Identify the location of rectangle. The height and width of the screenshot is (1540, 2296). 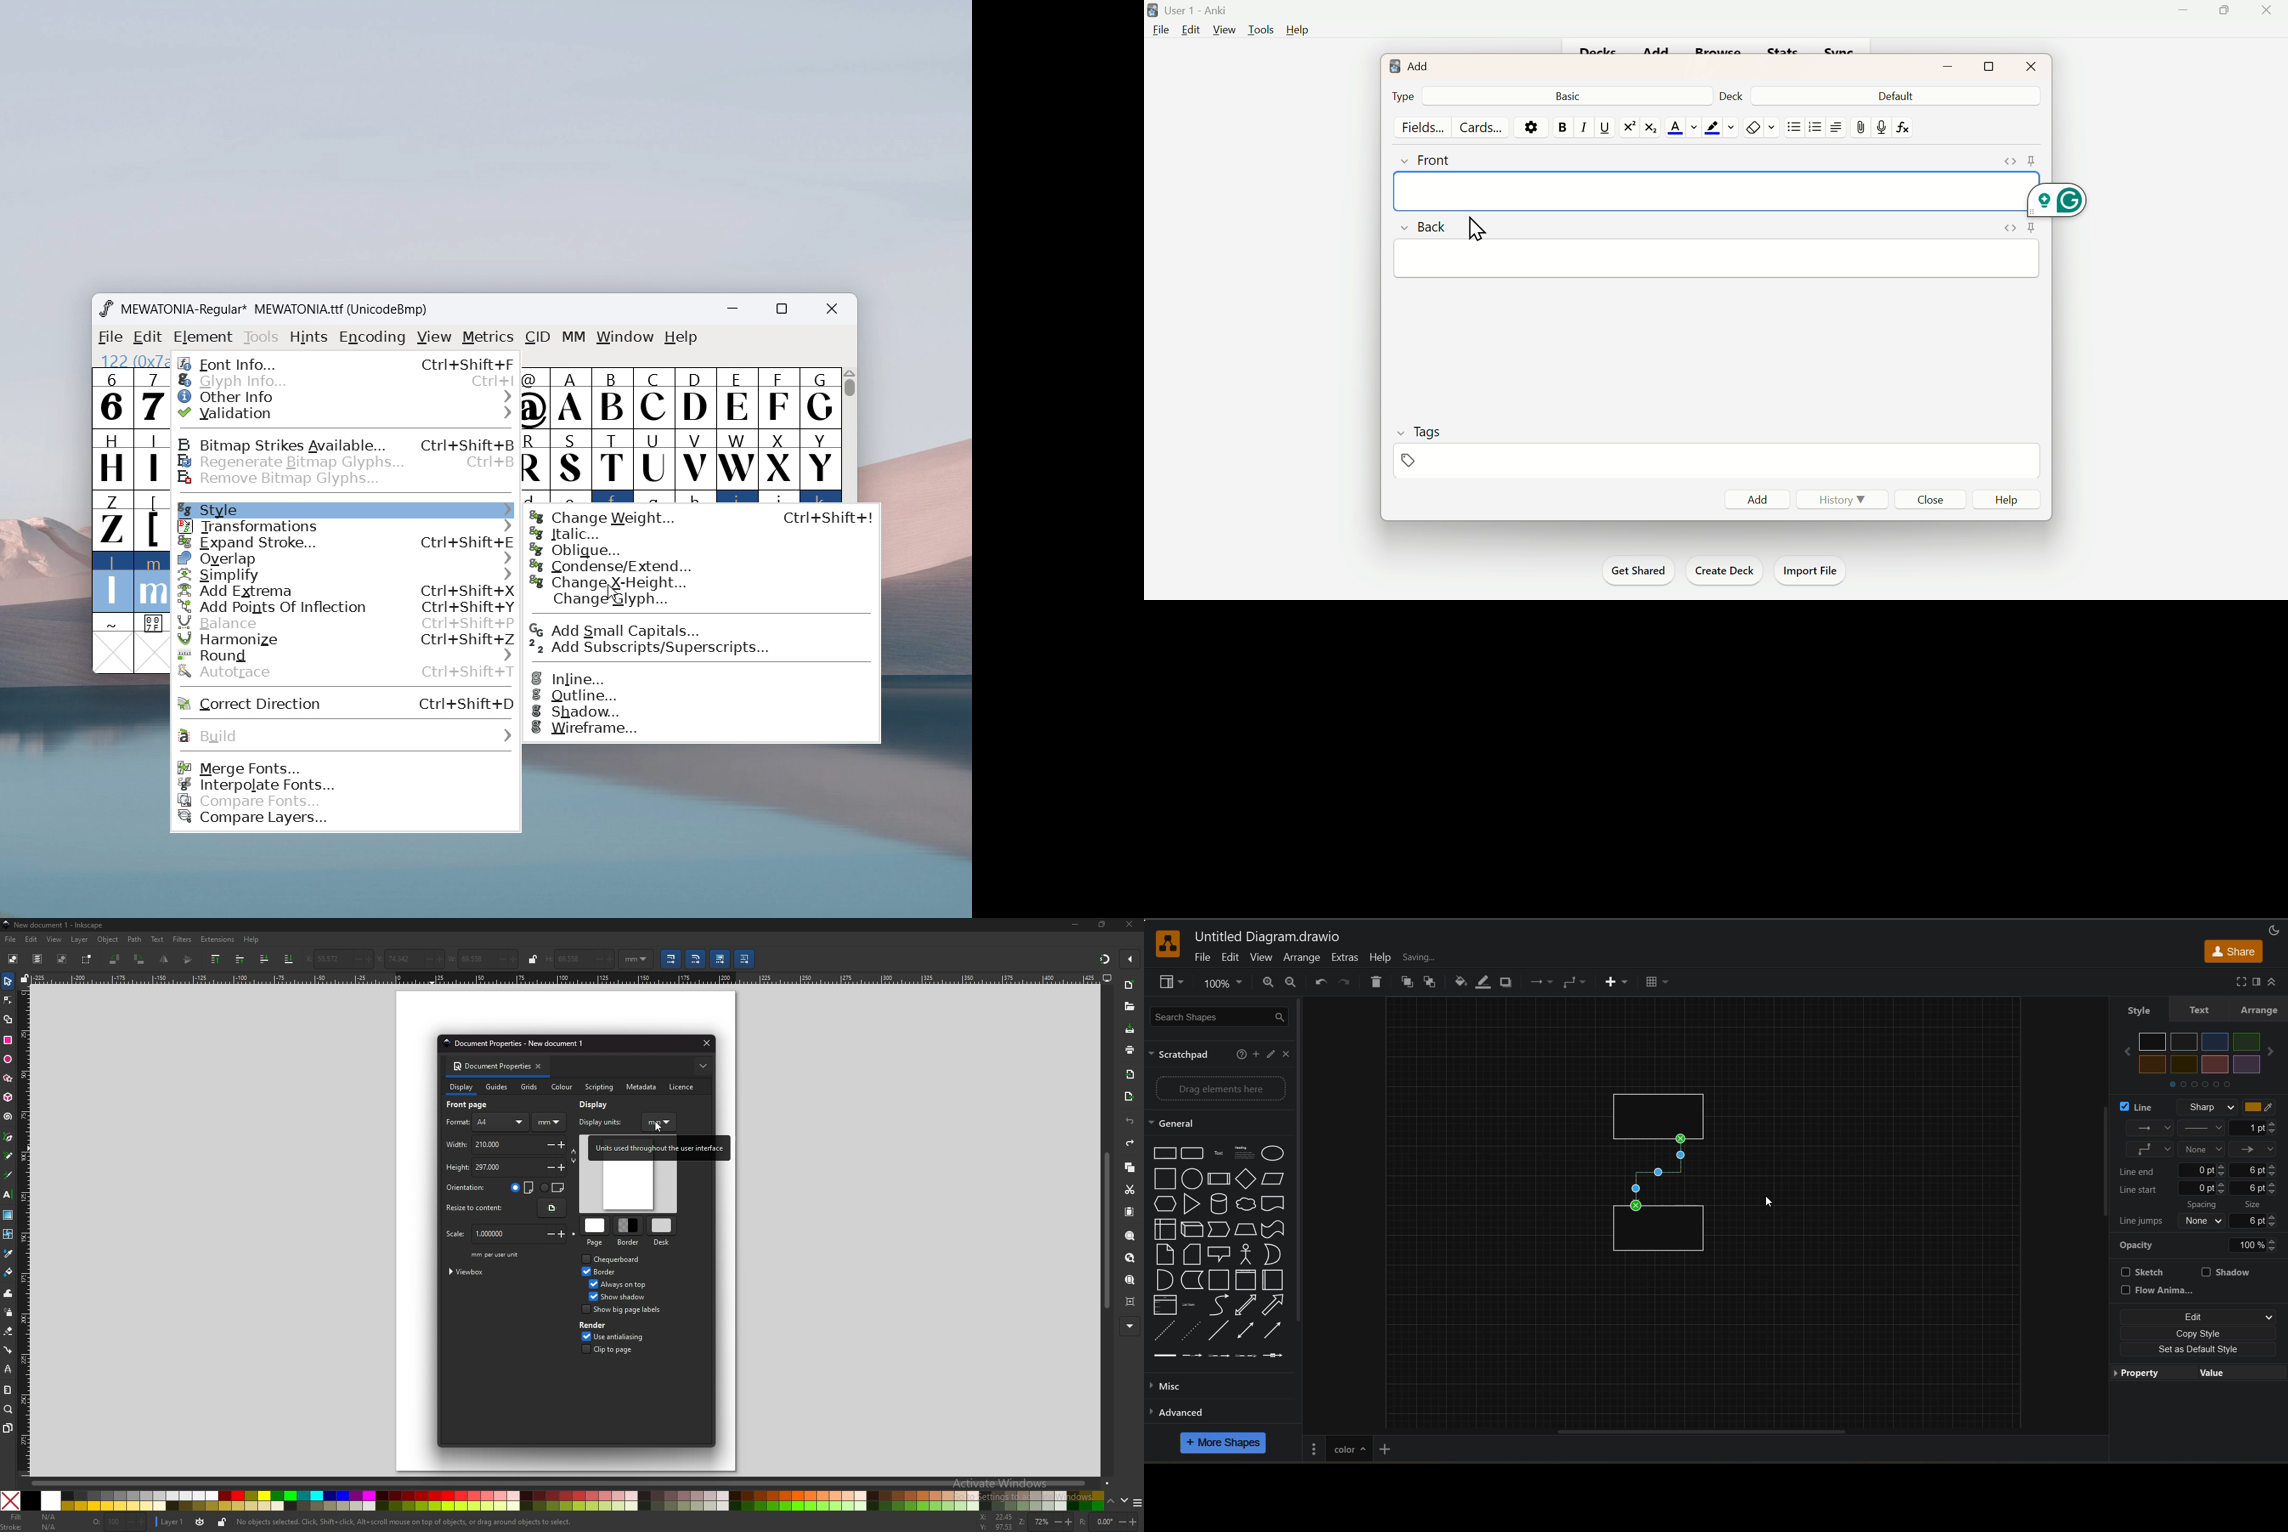
(1664, 1109).